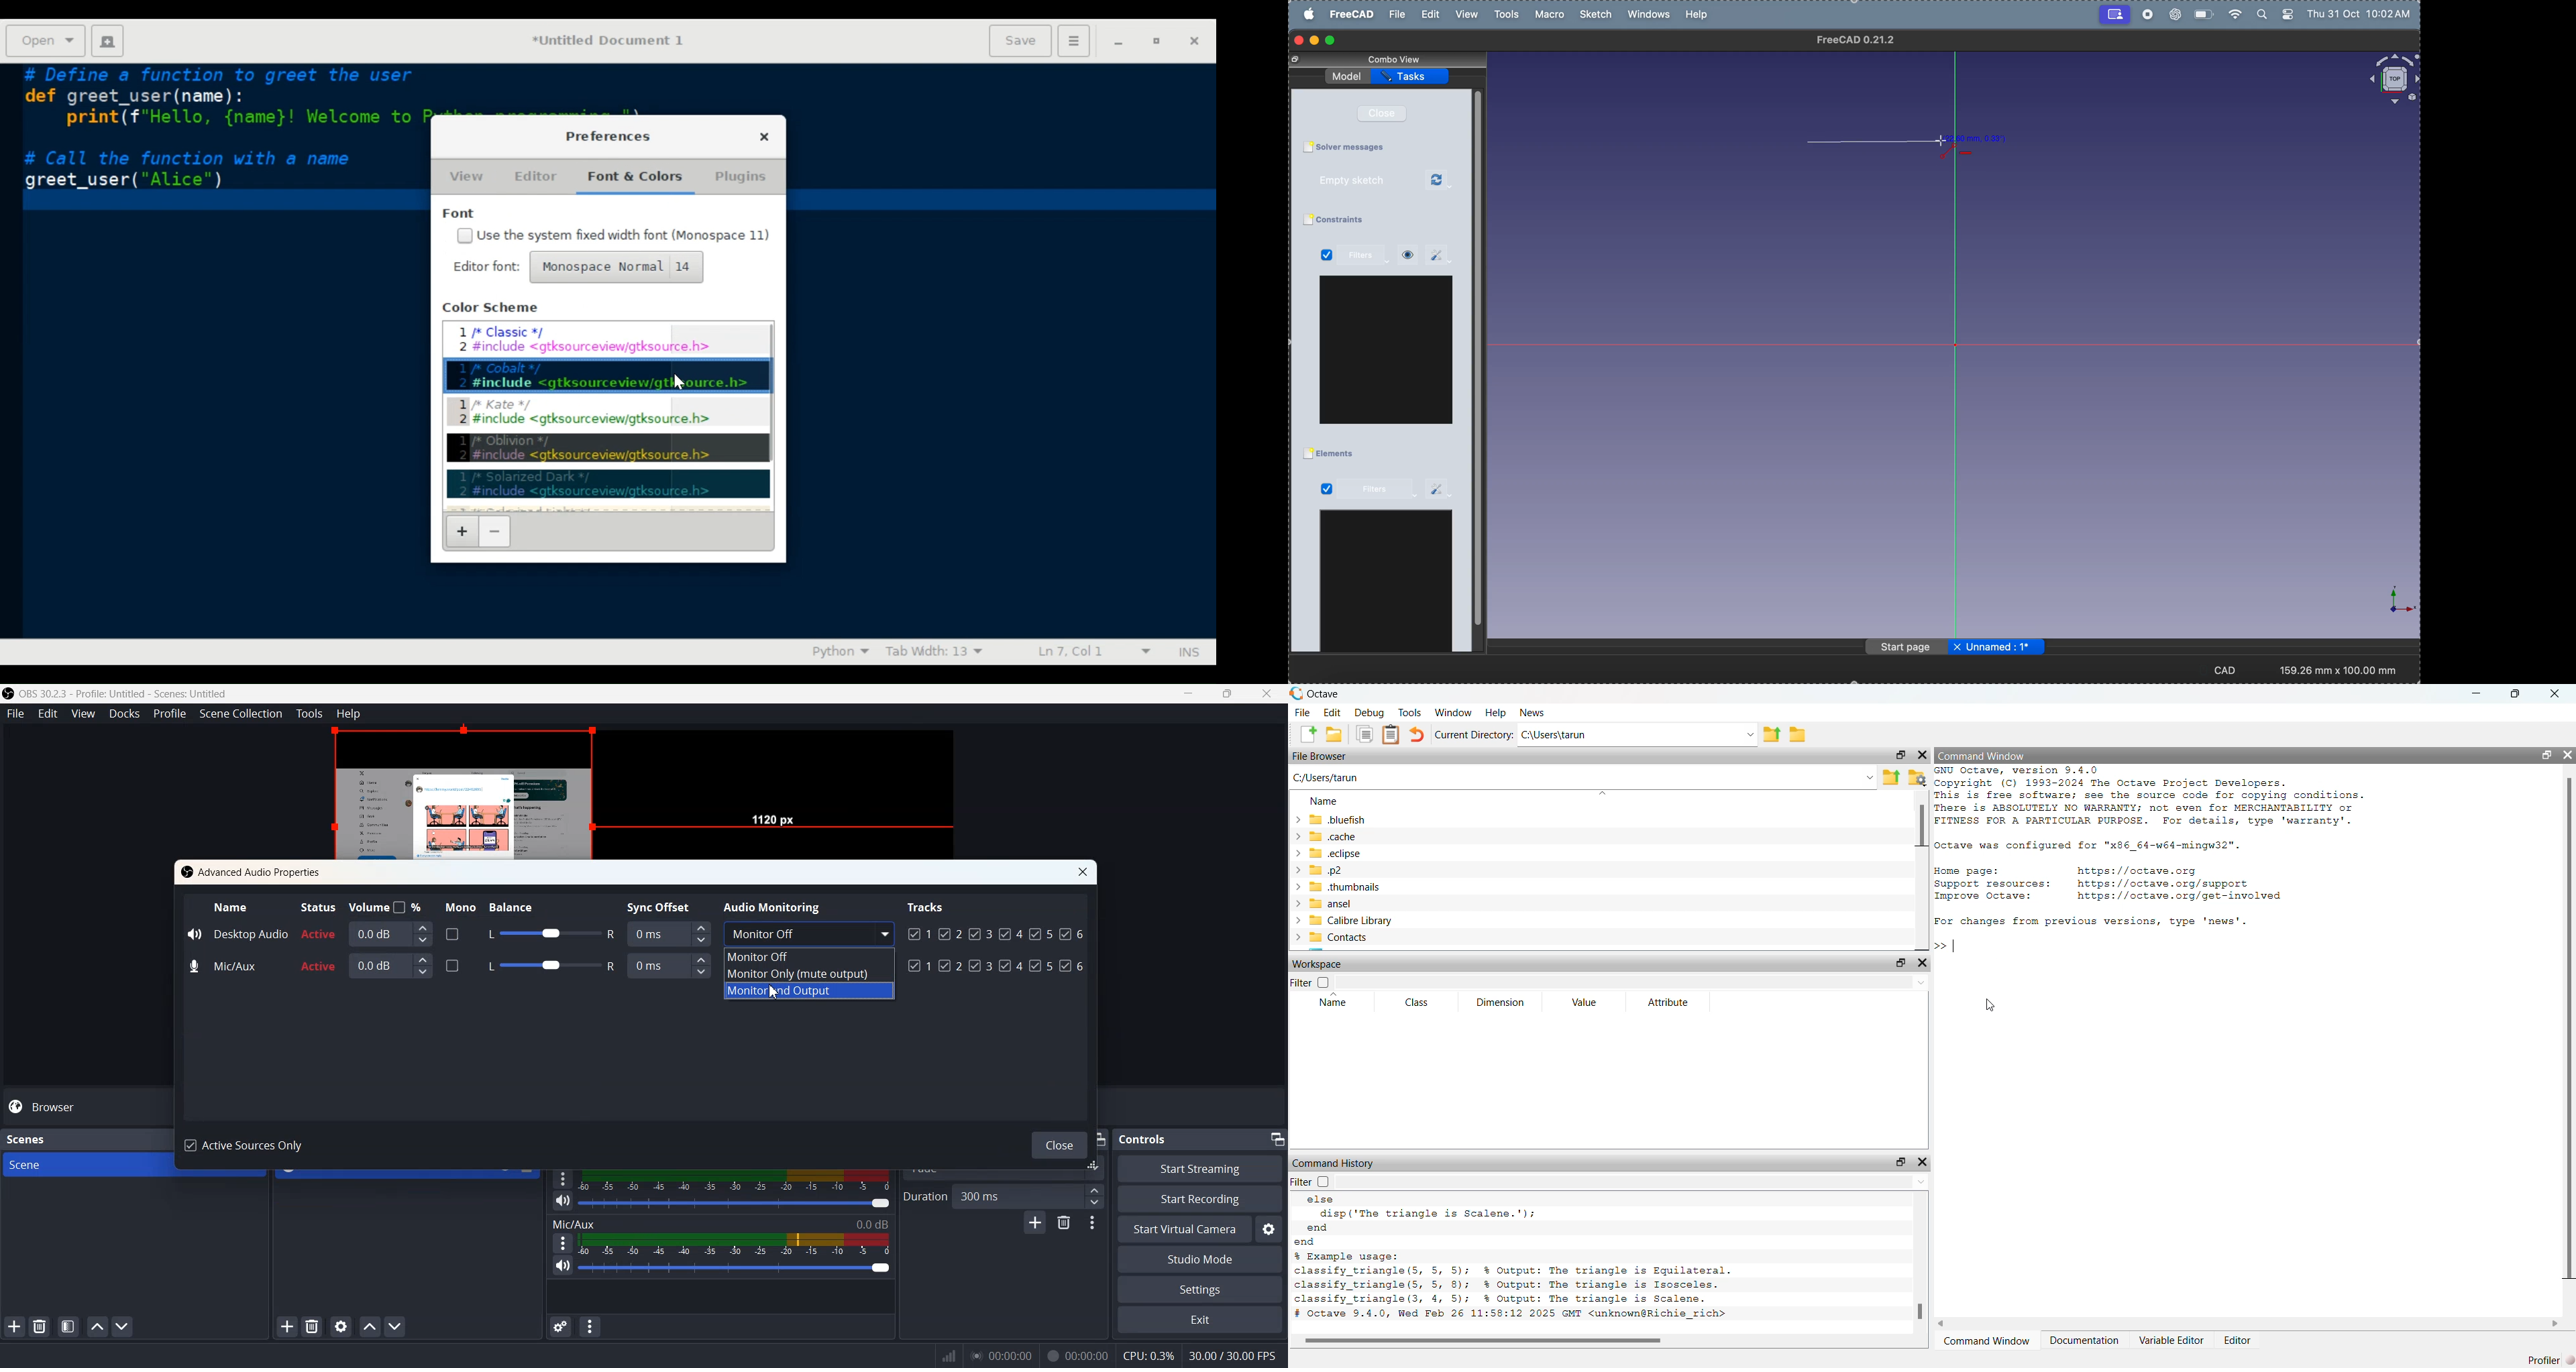 This screenshot has height=1372, width=2576. Describe the element at coordinates (494, 308) in the screenshot. I see `Color Scheme ` at that location.